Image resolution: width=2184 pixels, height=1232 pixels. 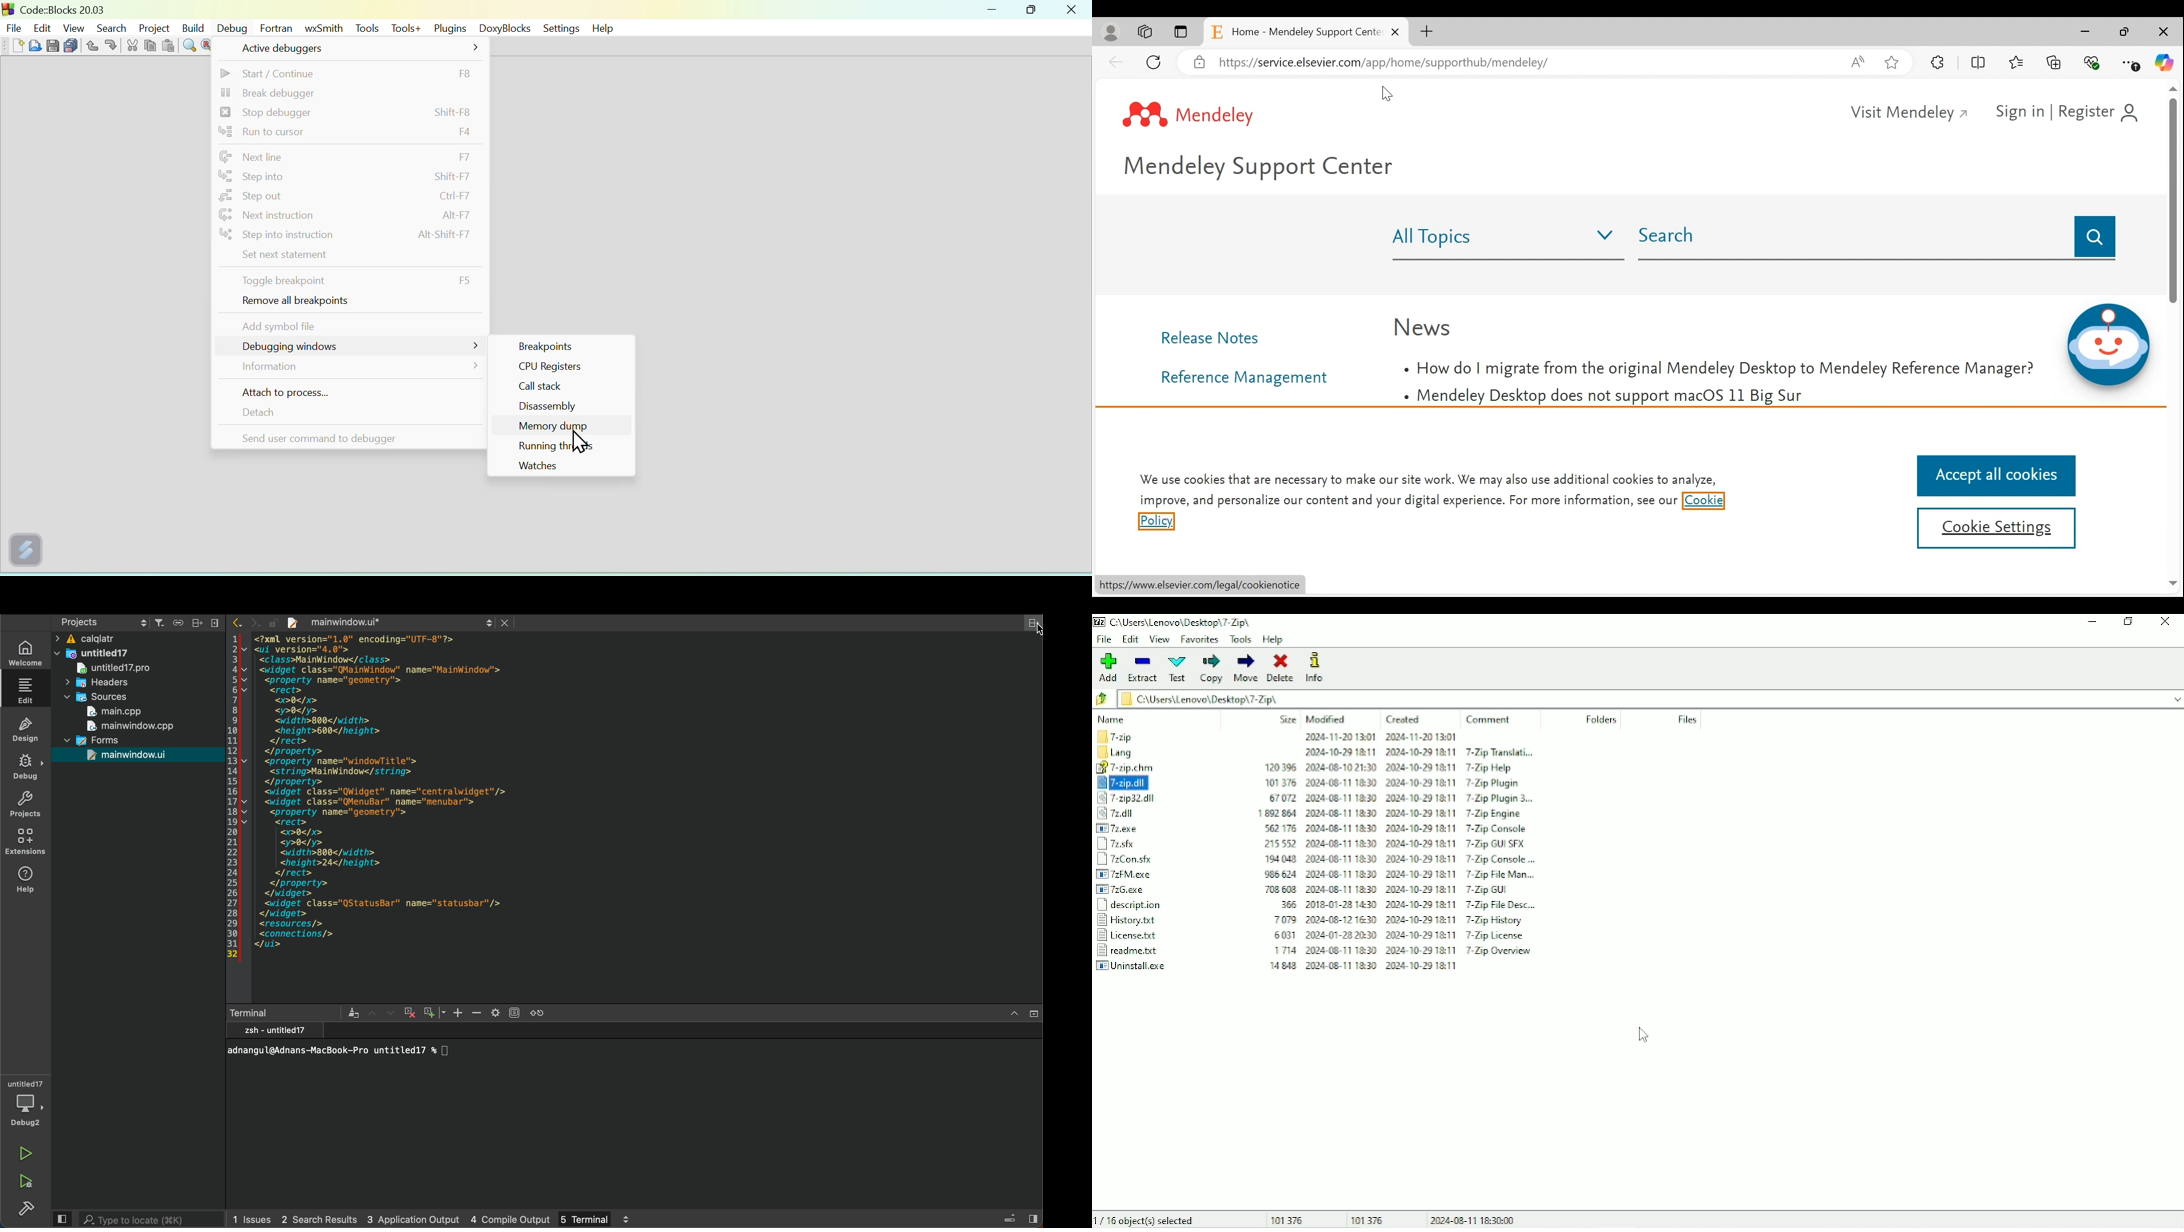 I want to click on 2004-30-29 1811 2006-90-29 1811 T-Zip Teanlati..., so click(x=1426, y=754).